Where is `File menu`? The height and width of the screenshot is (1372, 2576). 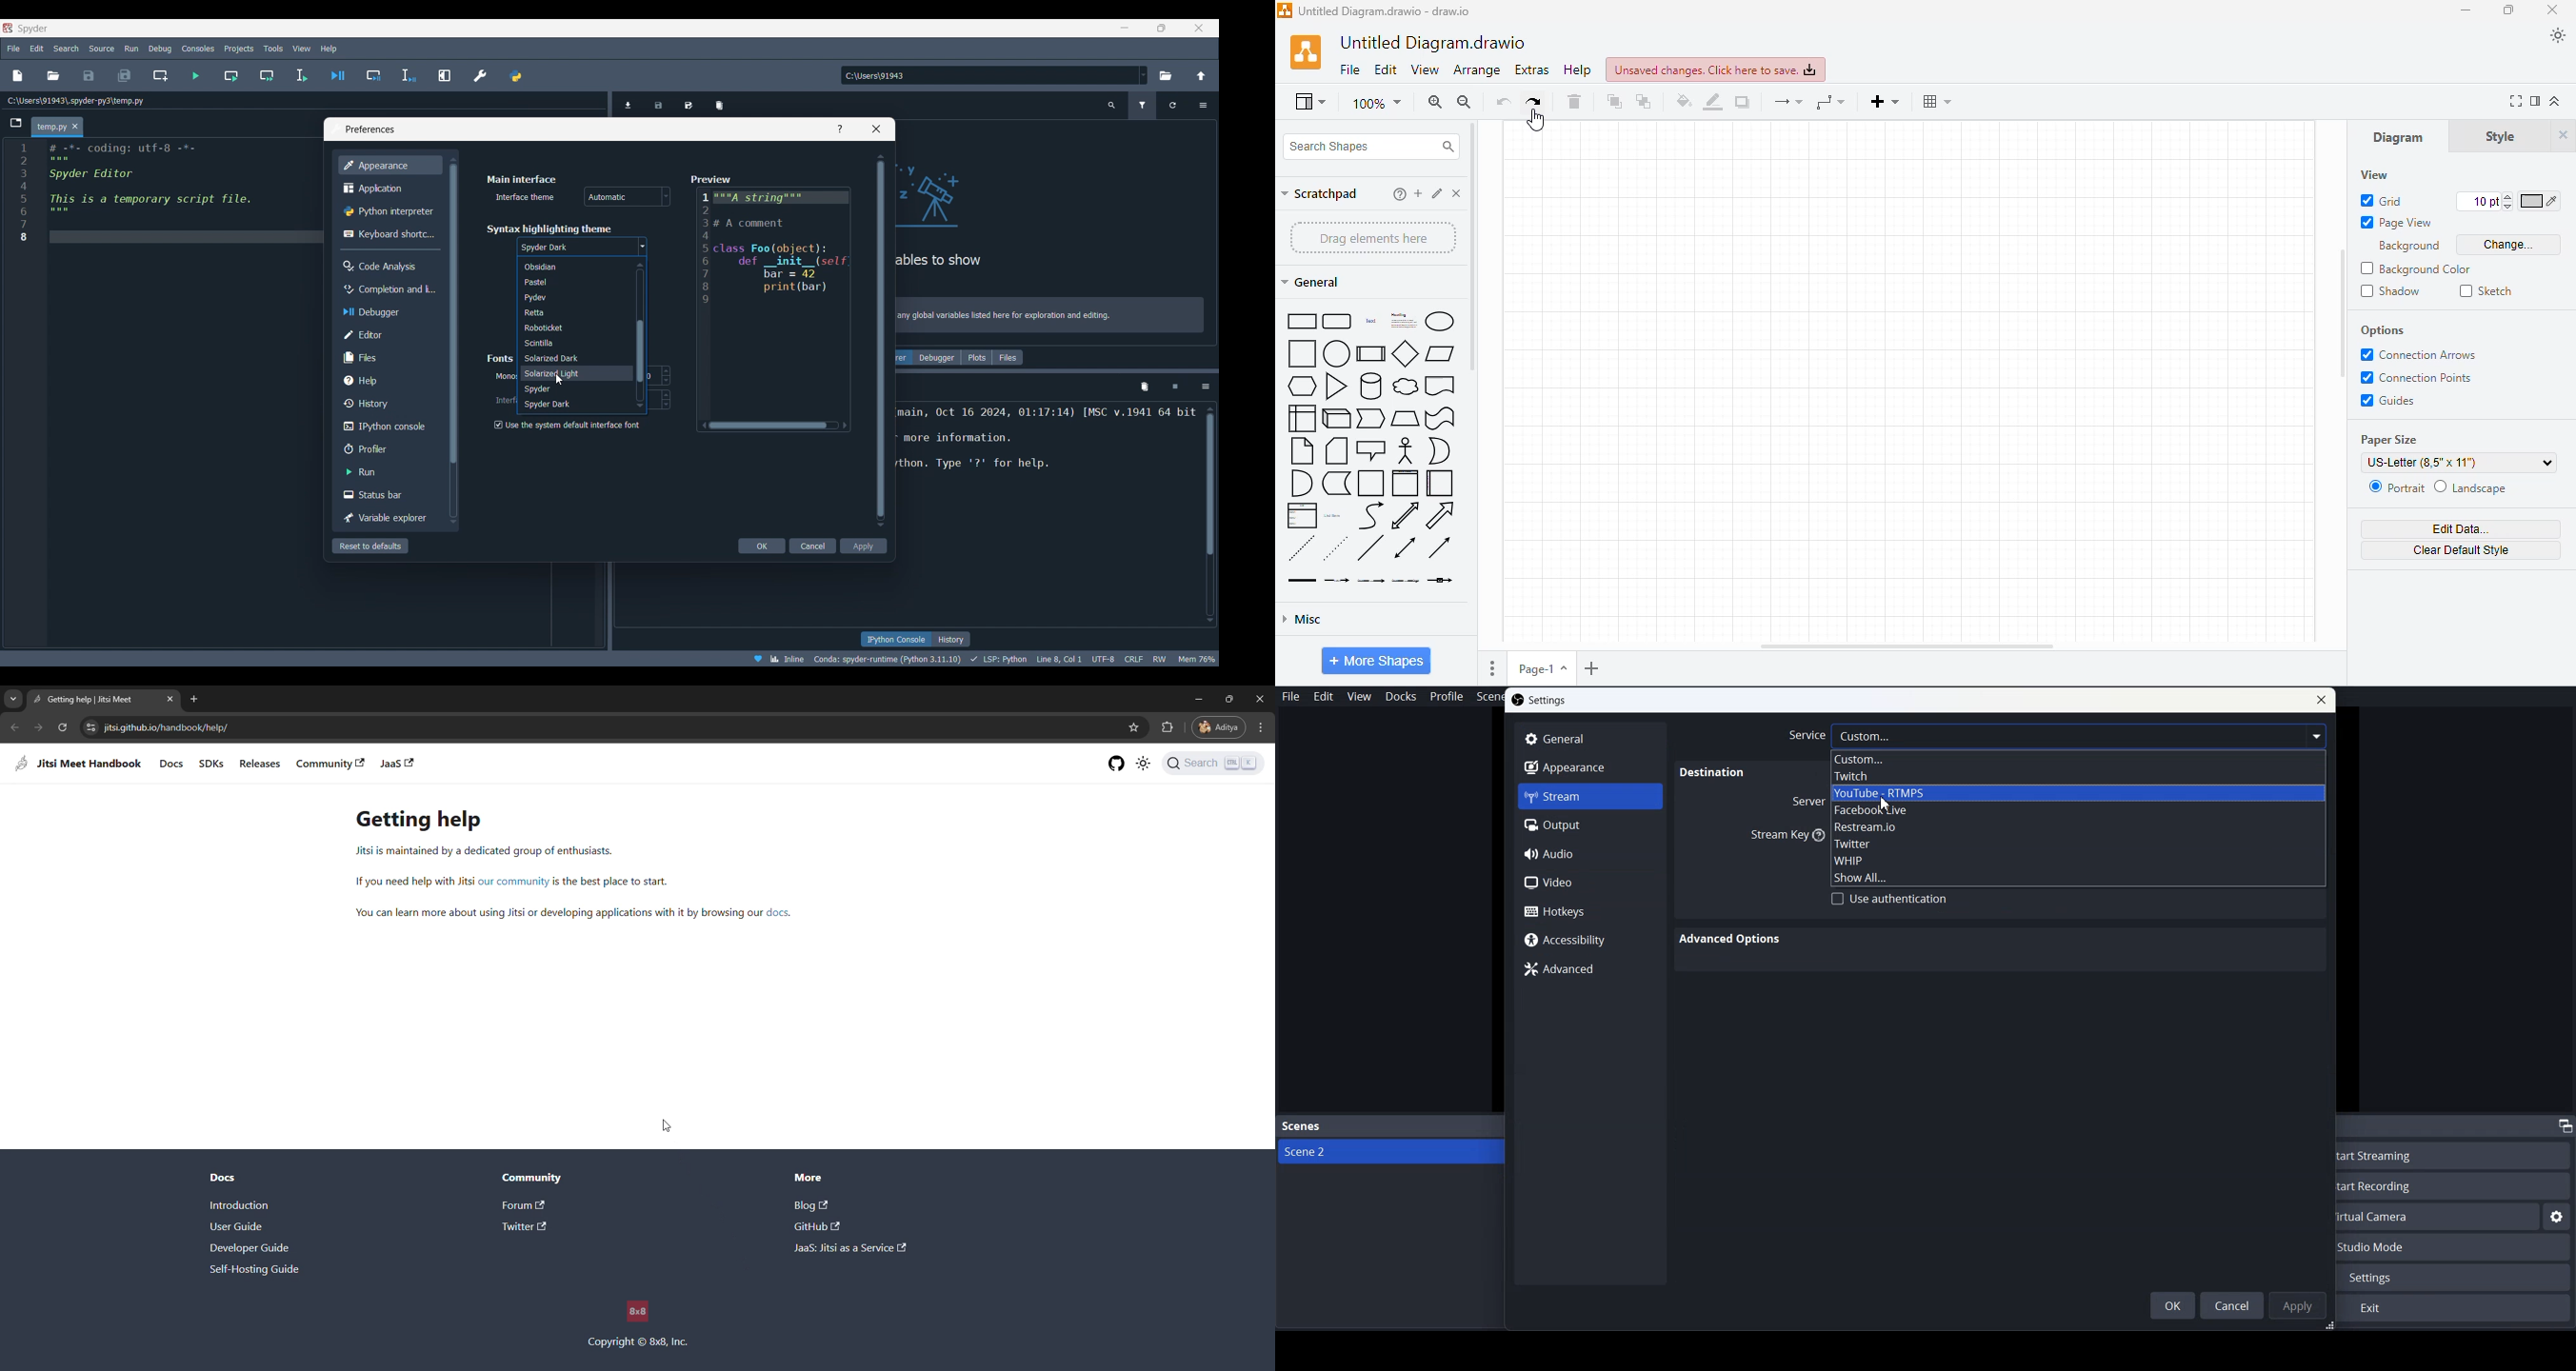 File menu is located at coordinates (14, 49).